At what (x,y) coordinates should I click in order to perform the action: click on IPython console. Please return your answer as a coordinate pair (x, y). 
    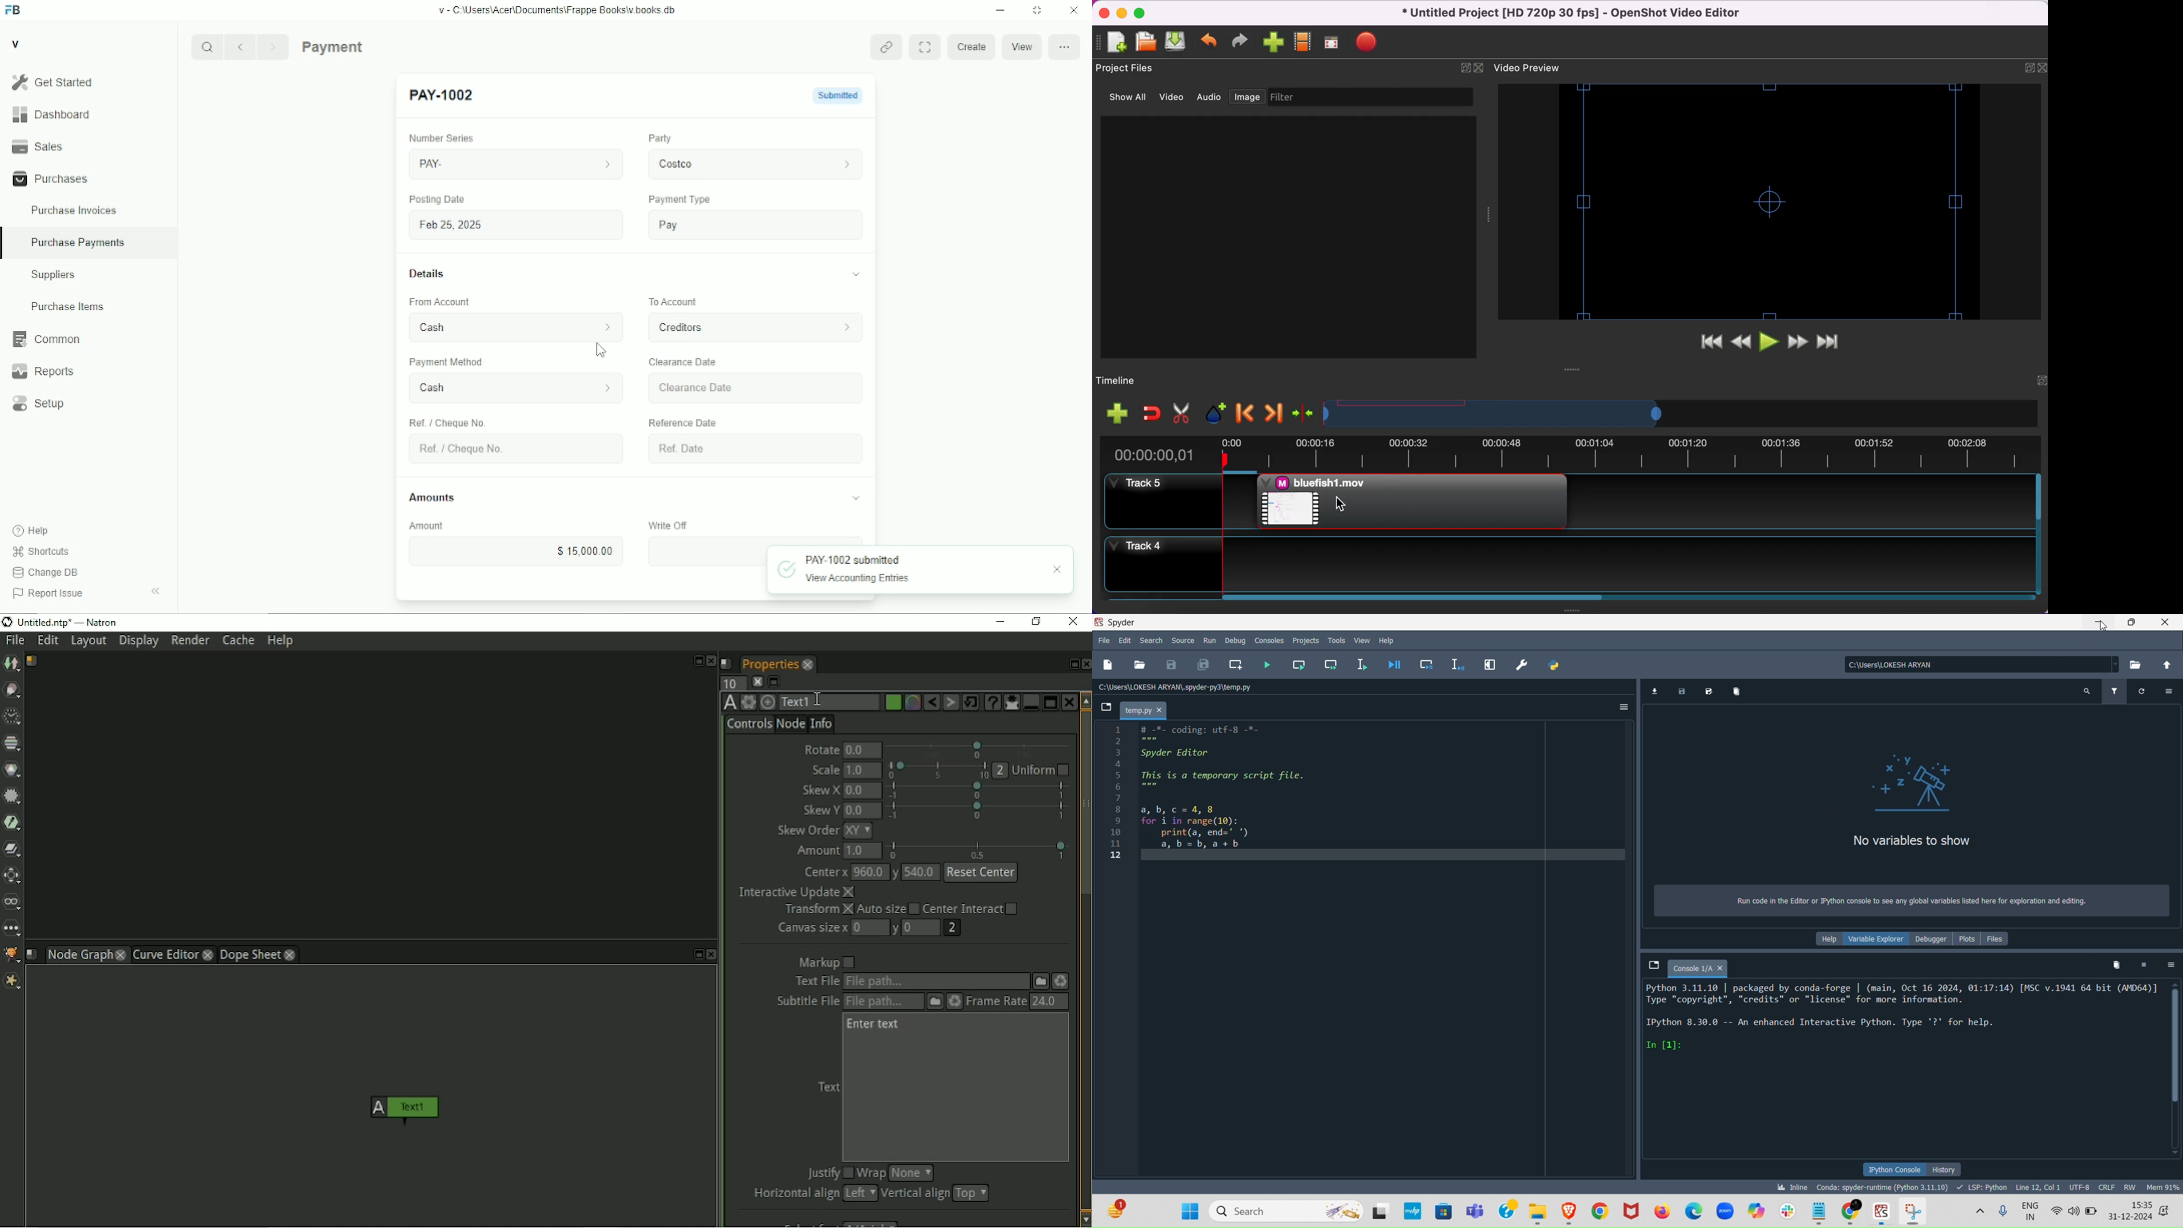
    Looking at the image, I should click on (1894, 1169).